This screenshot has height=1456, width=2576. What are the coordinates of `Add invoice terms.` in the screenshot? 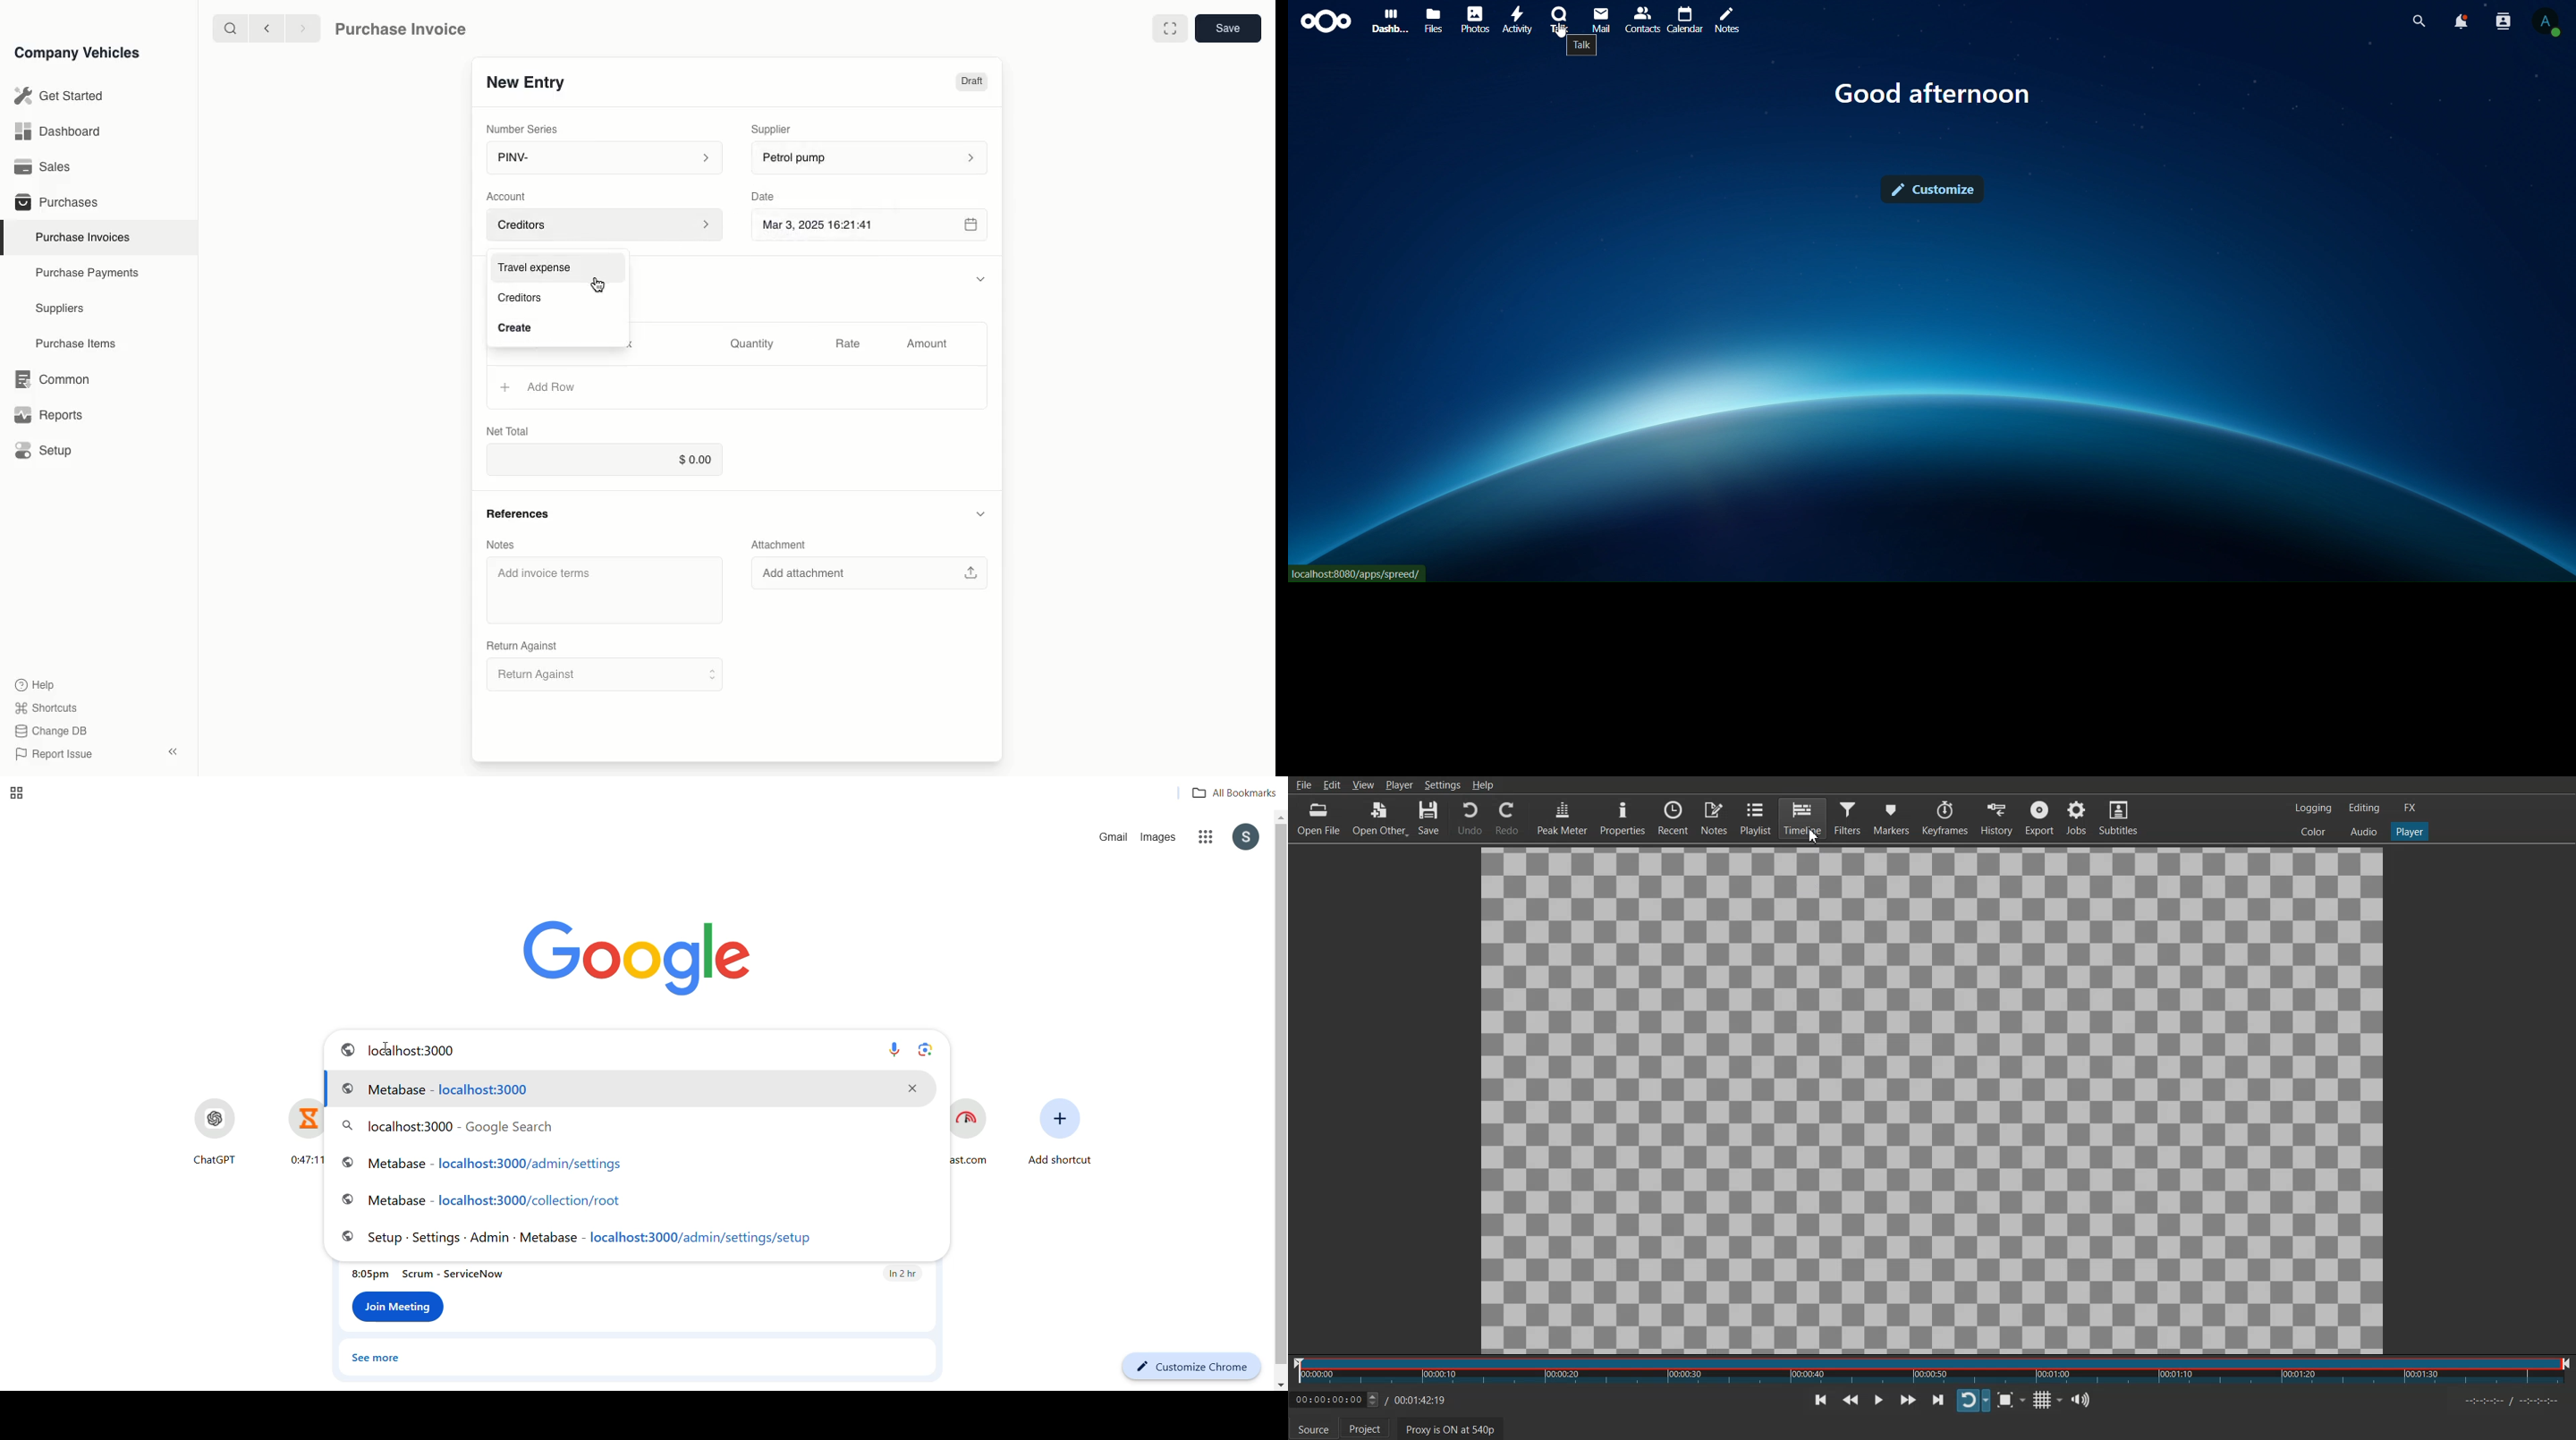 It's located at (603, 590).